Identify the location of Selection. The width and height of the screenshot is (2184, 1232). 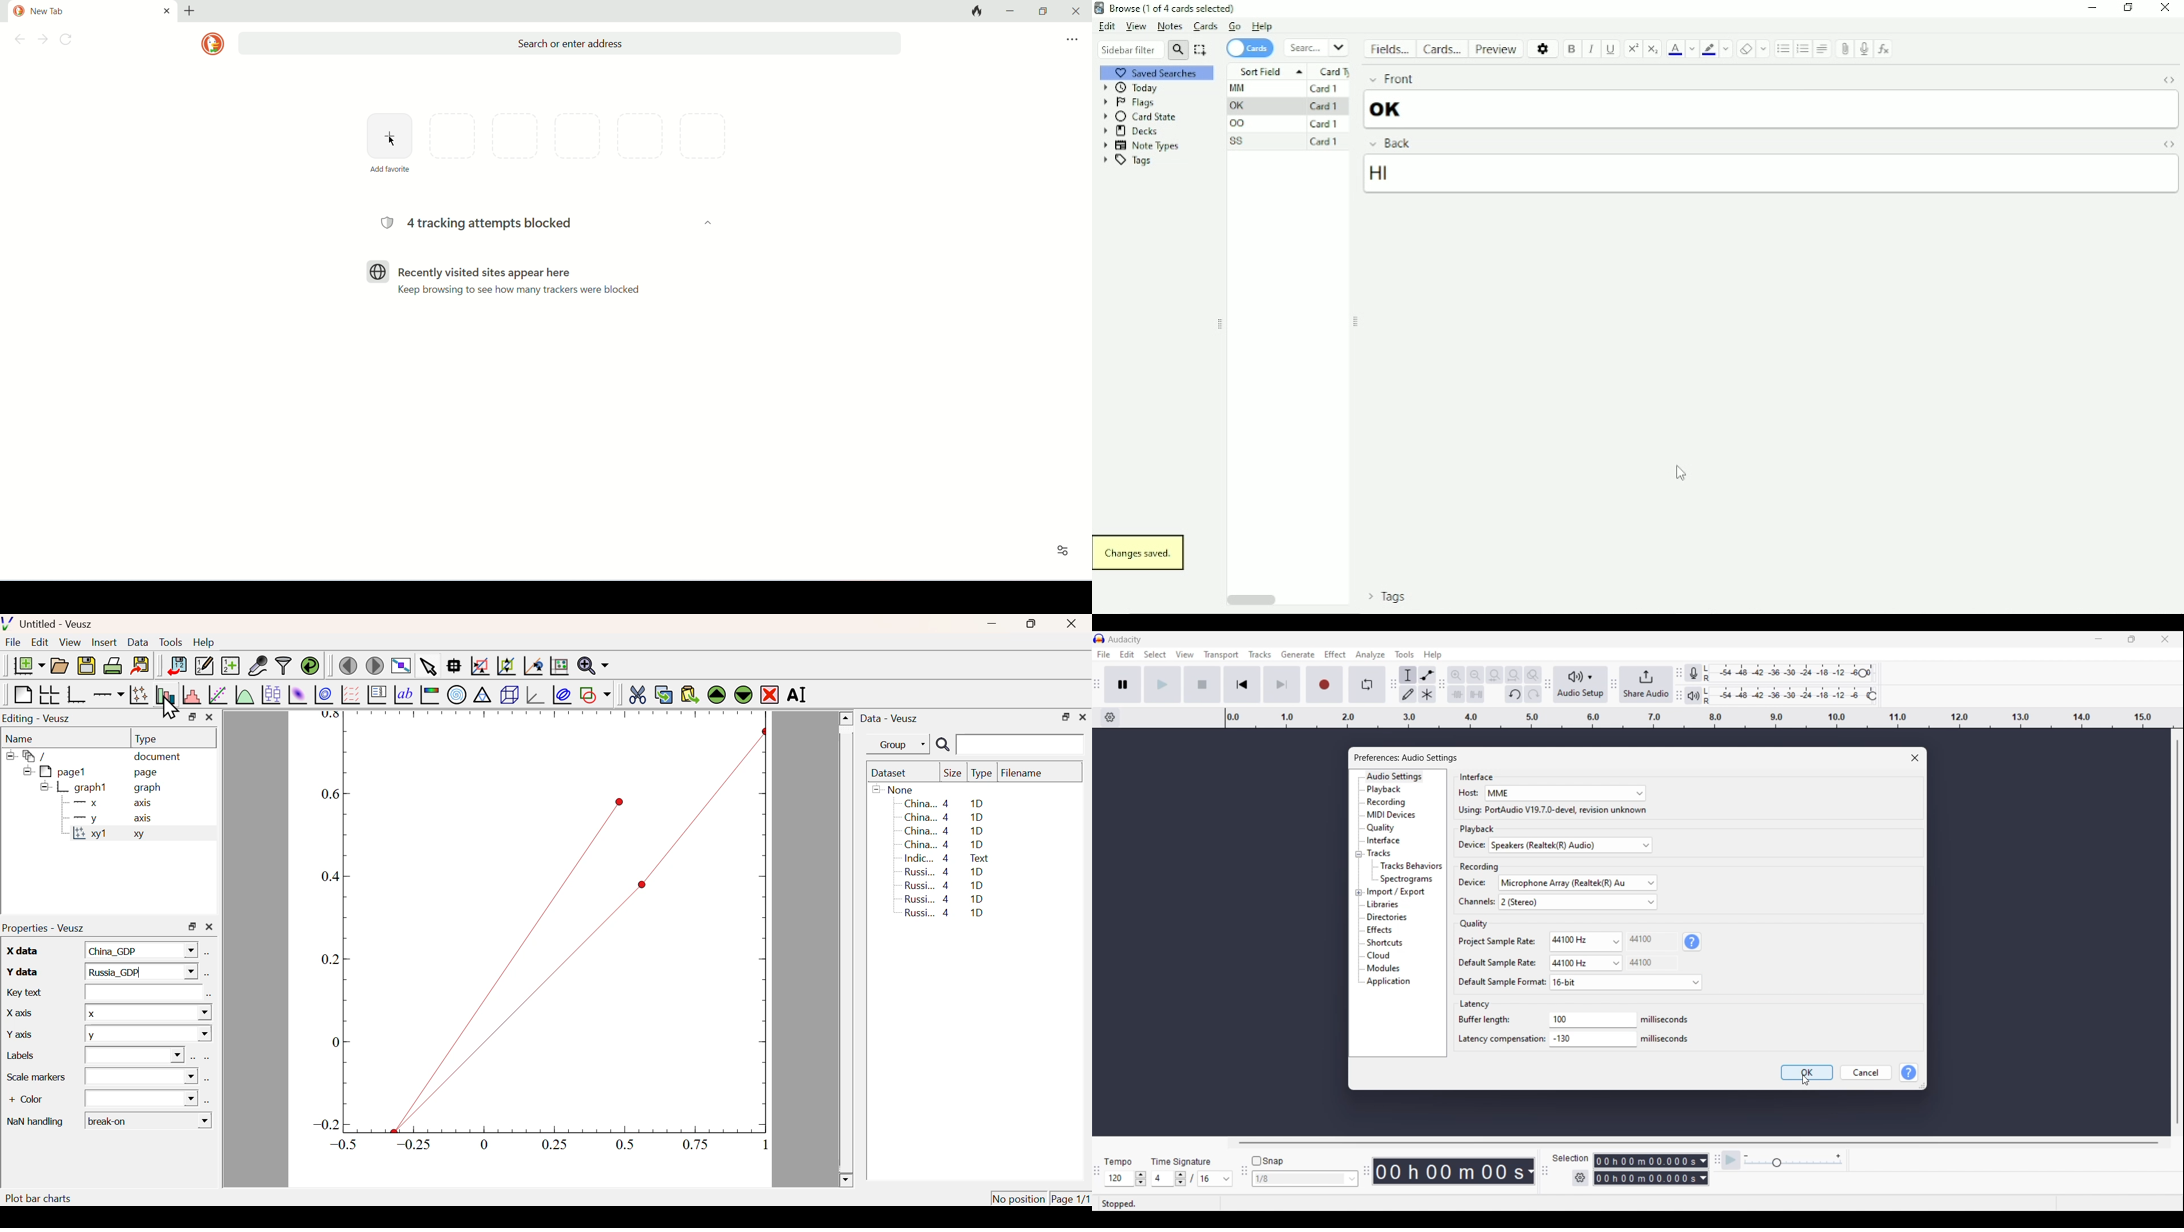
(1570, 1158).